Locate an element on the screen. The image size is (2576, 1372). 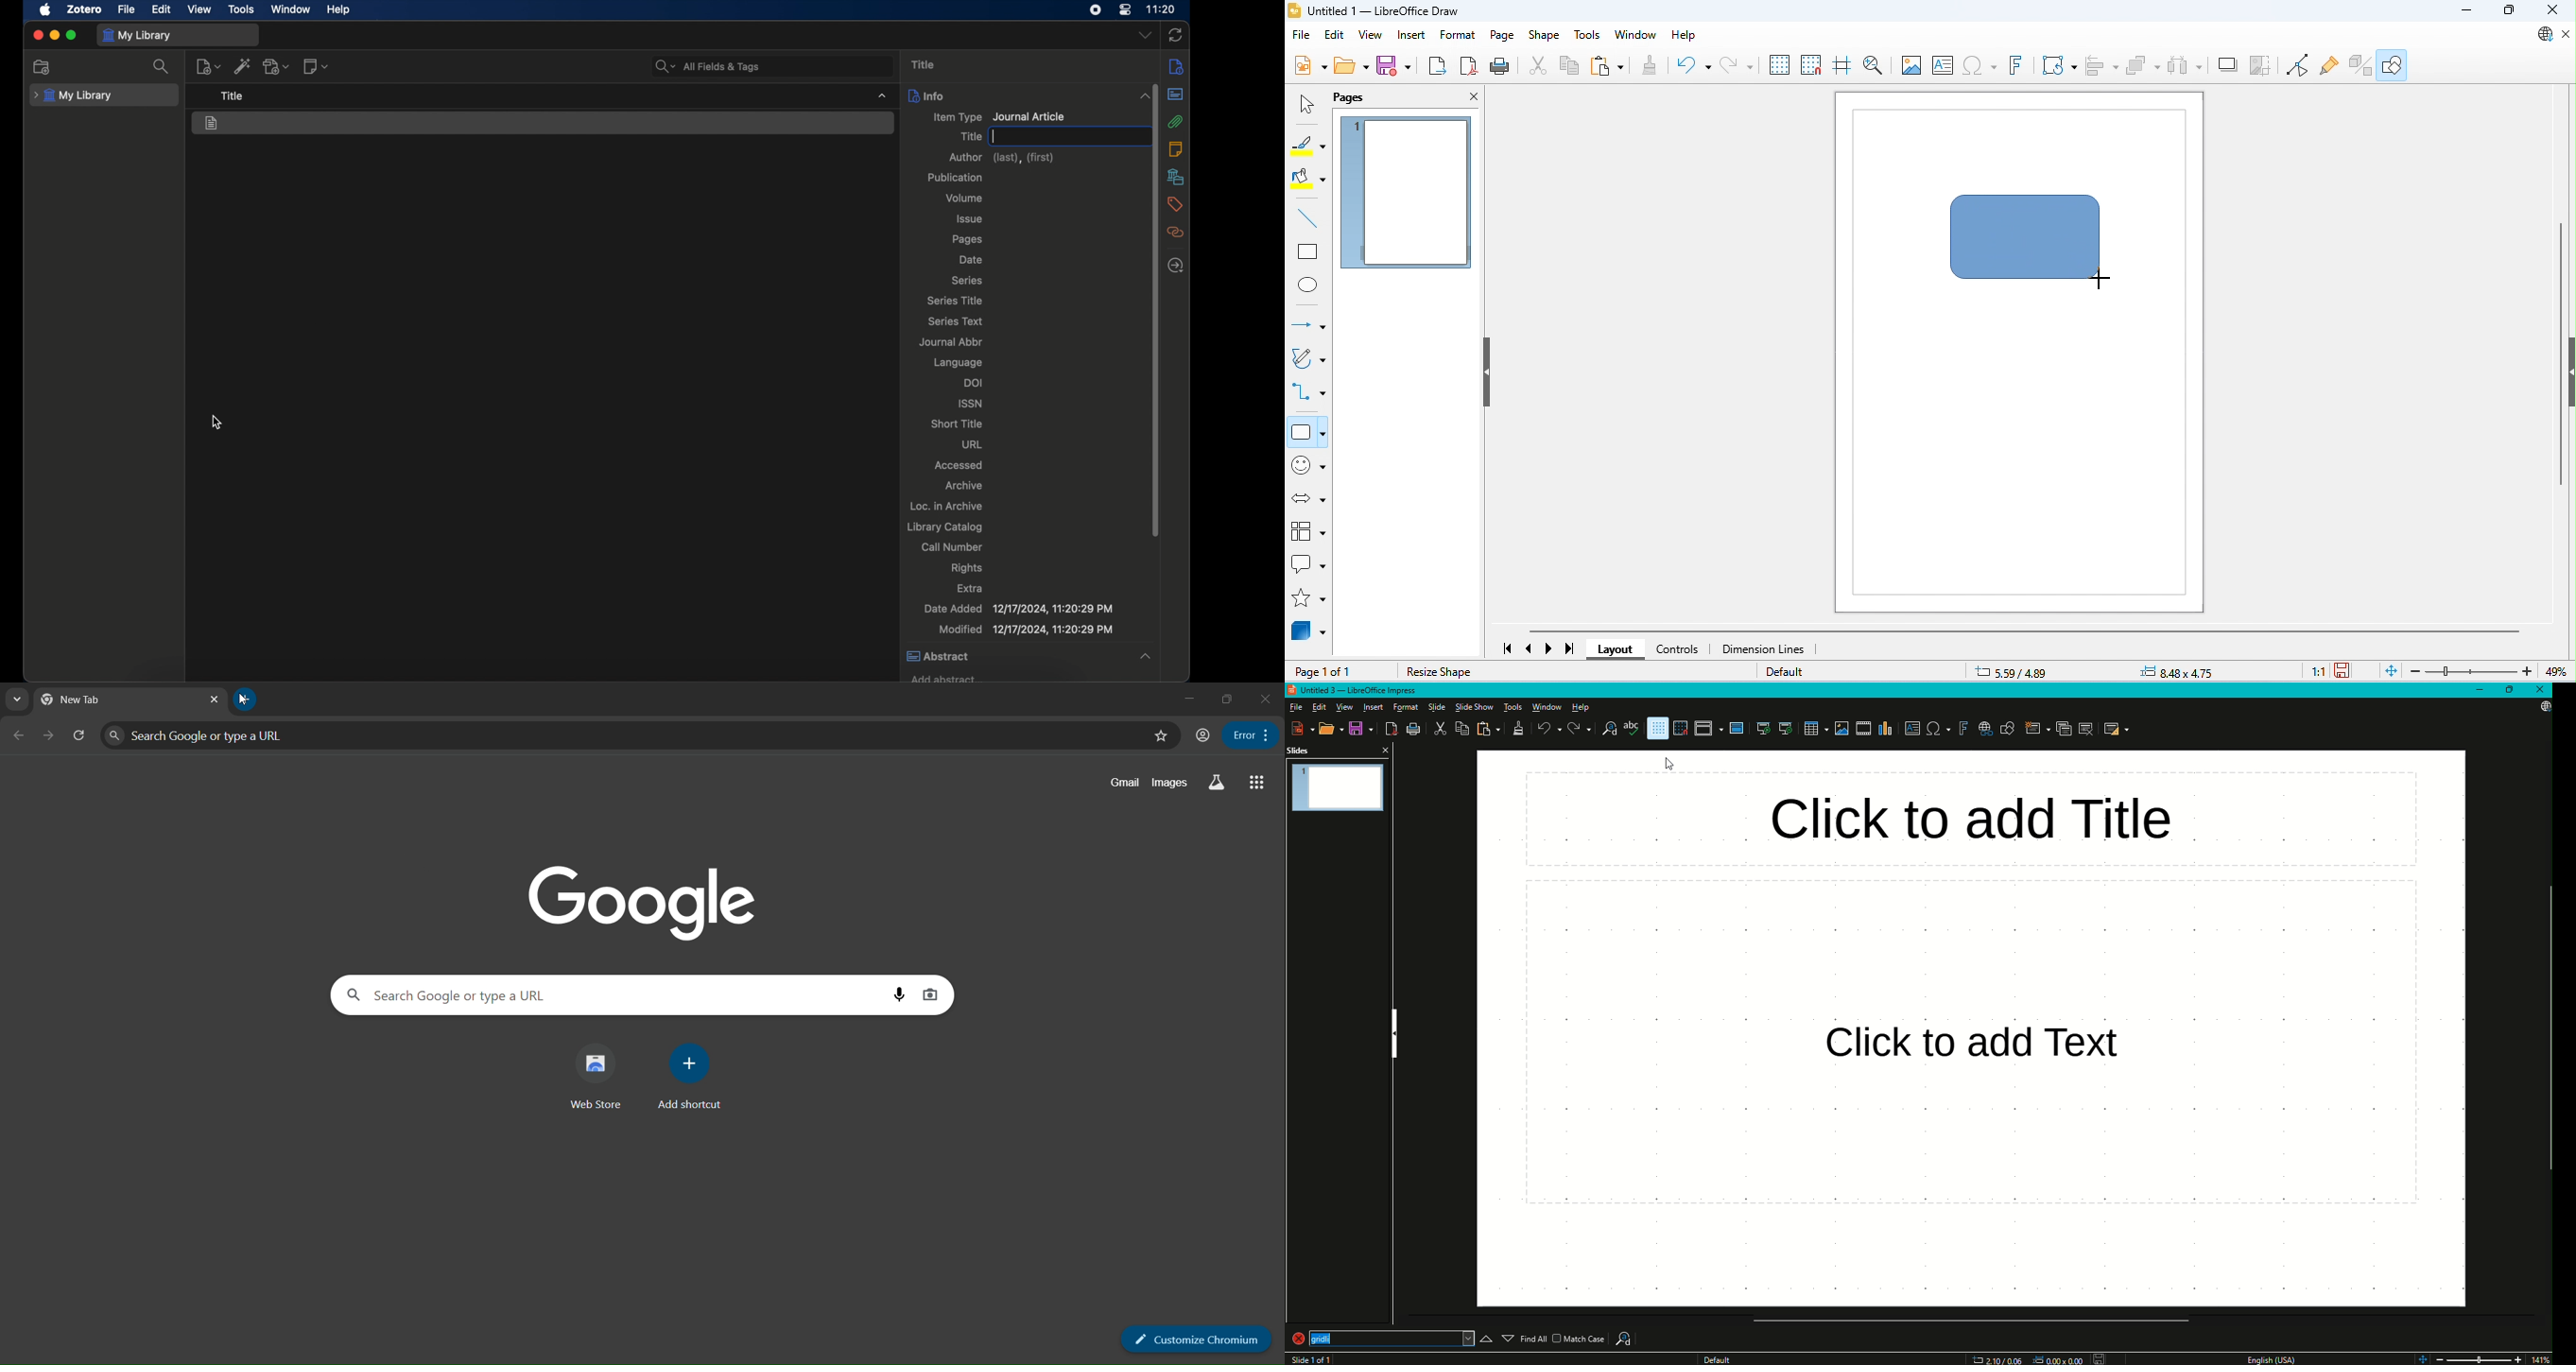
info is located at coordinates (1024, 95).